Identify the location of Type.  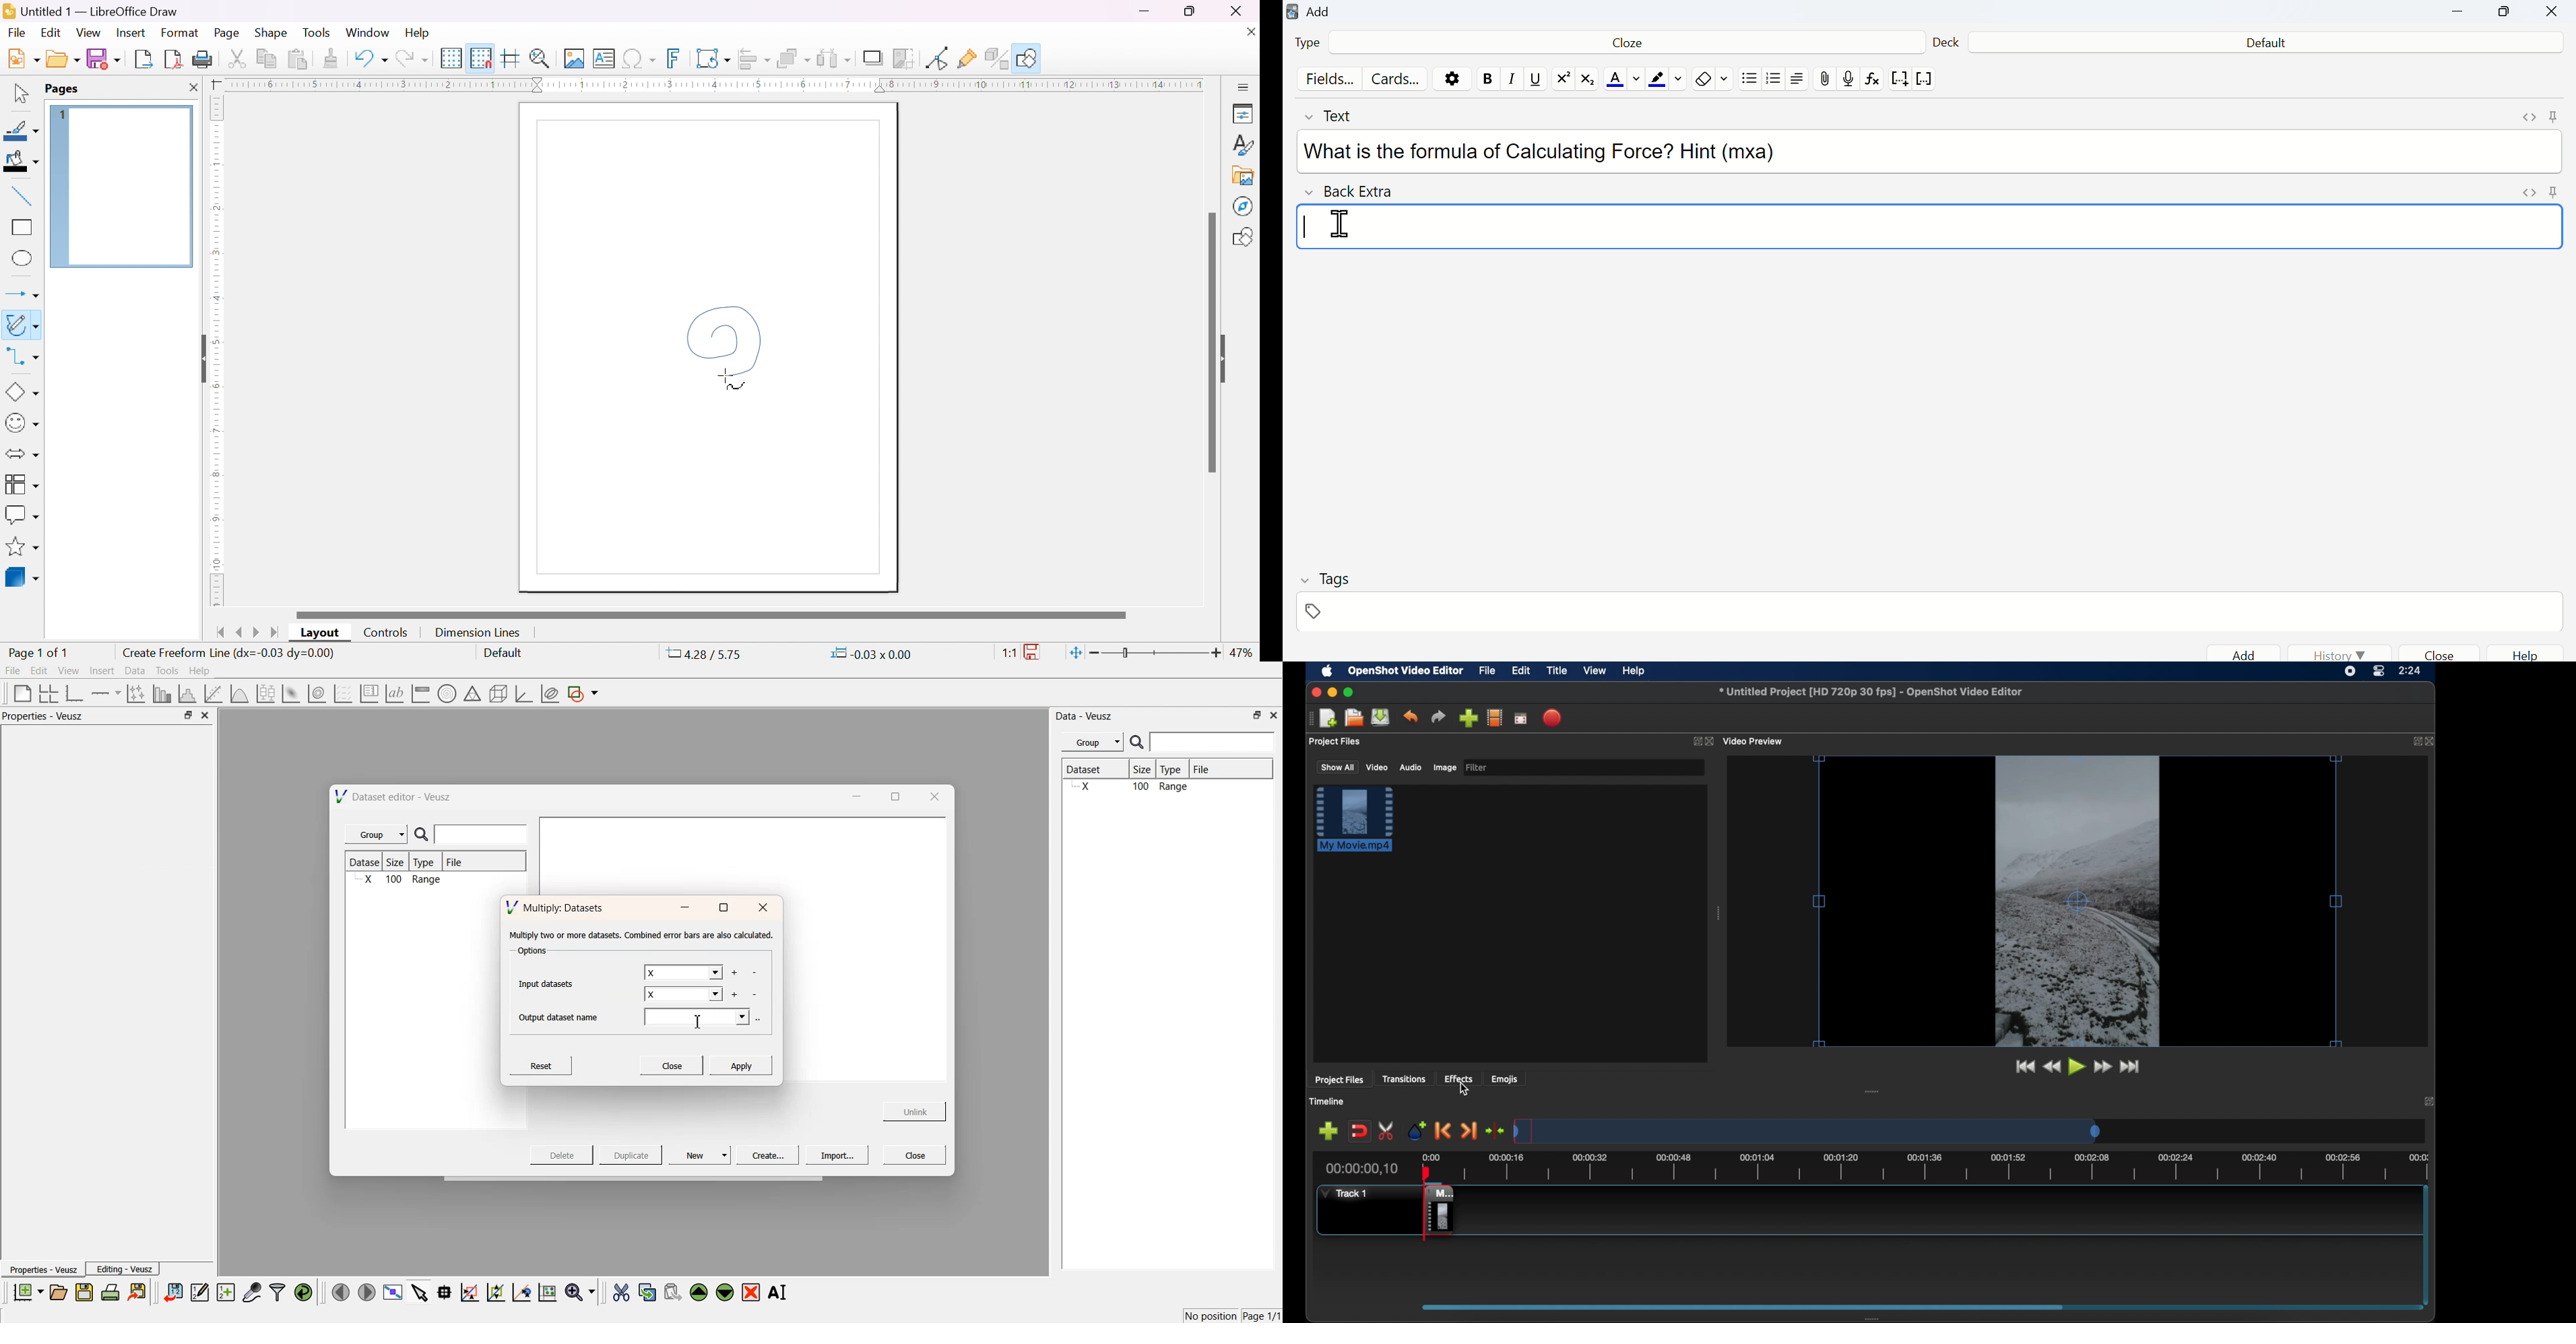
(1315, 44).